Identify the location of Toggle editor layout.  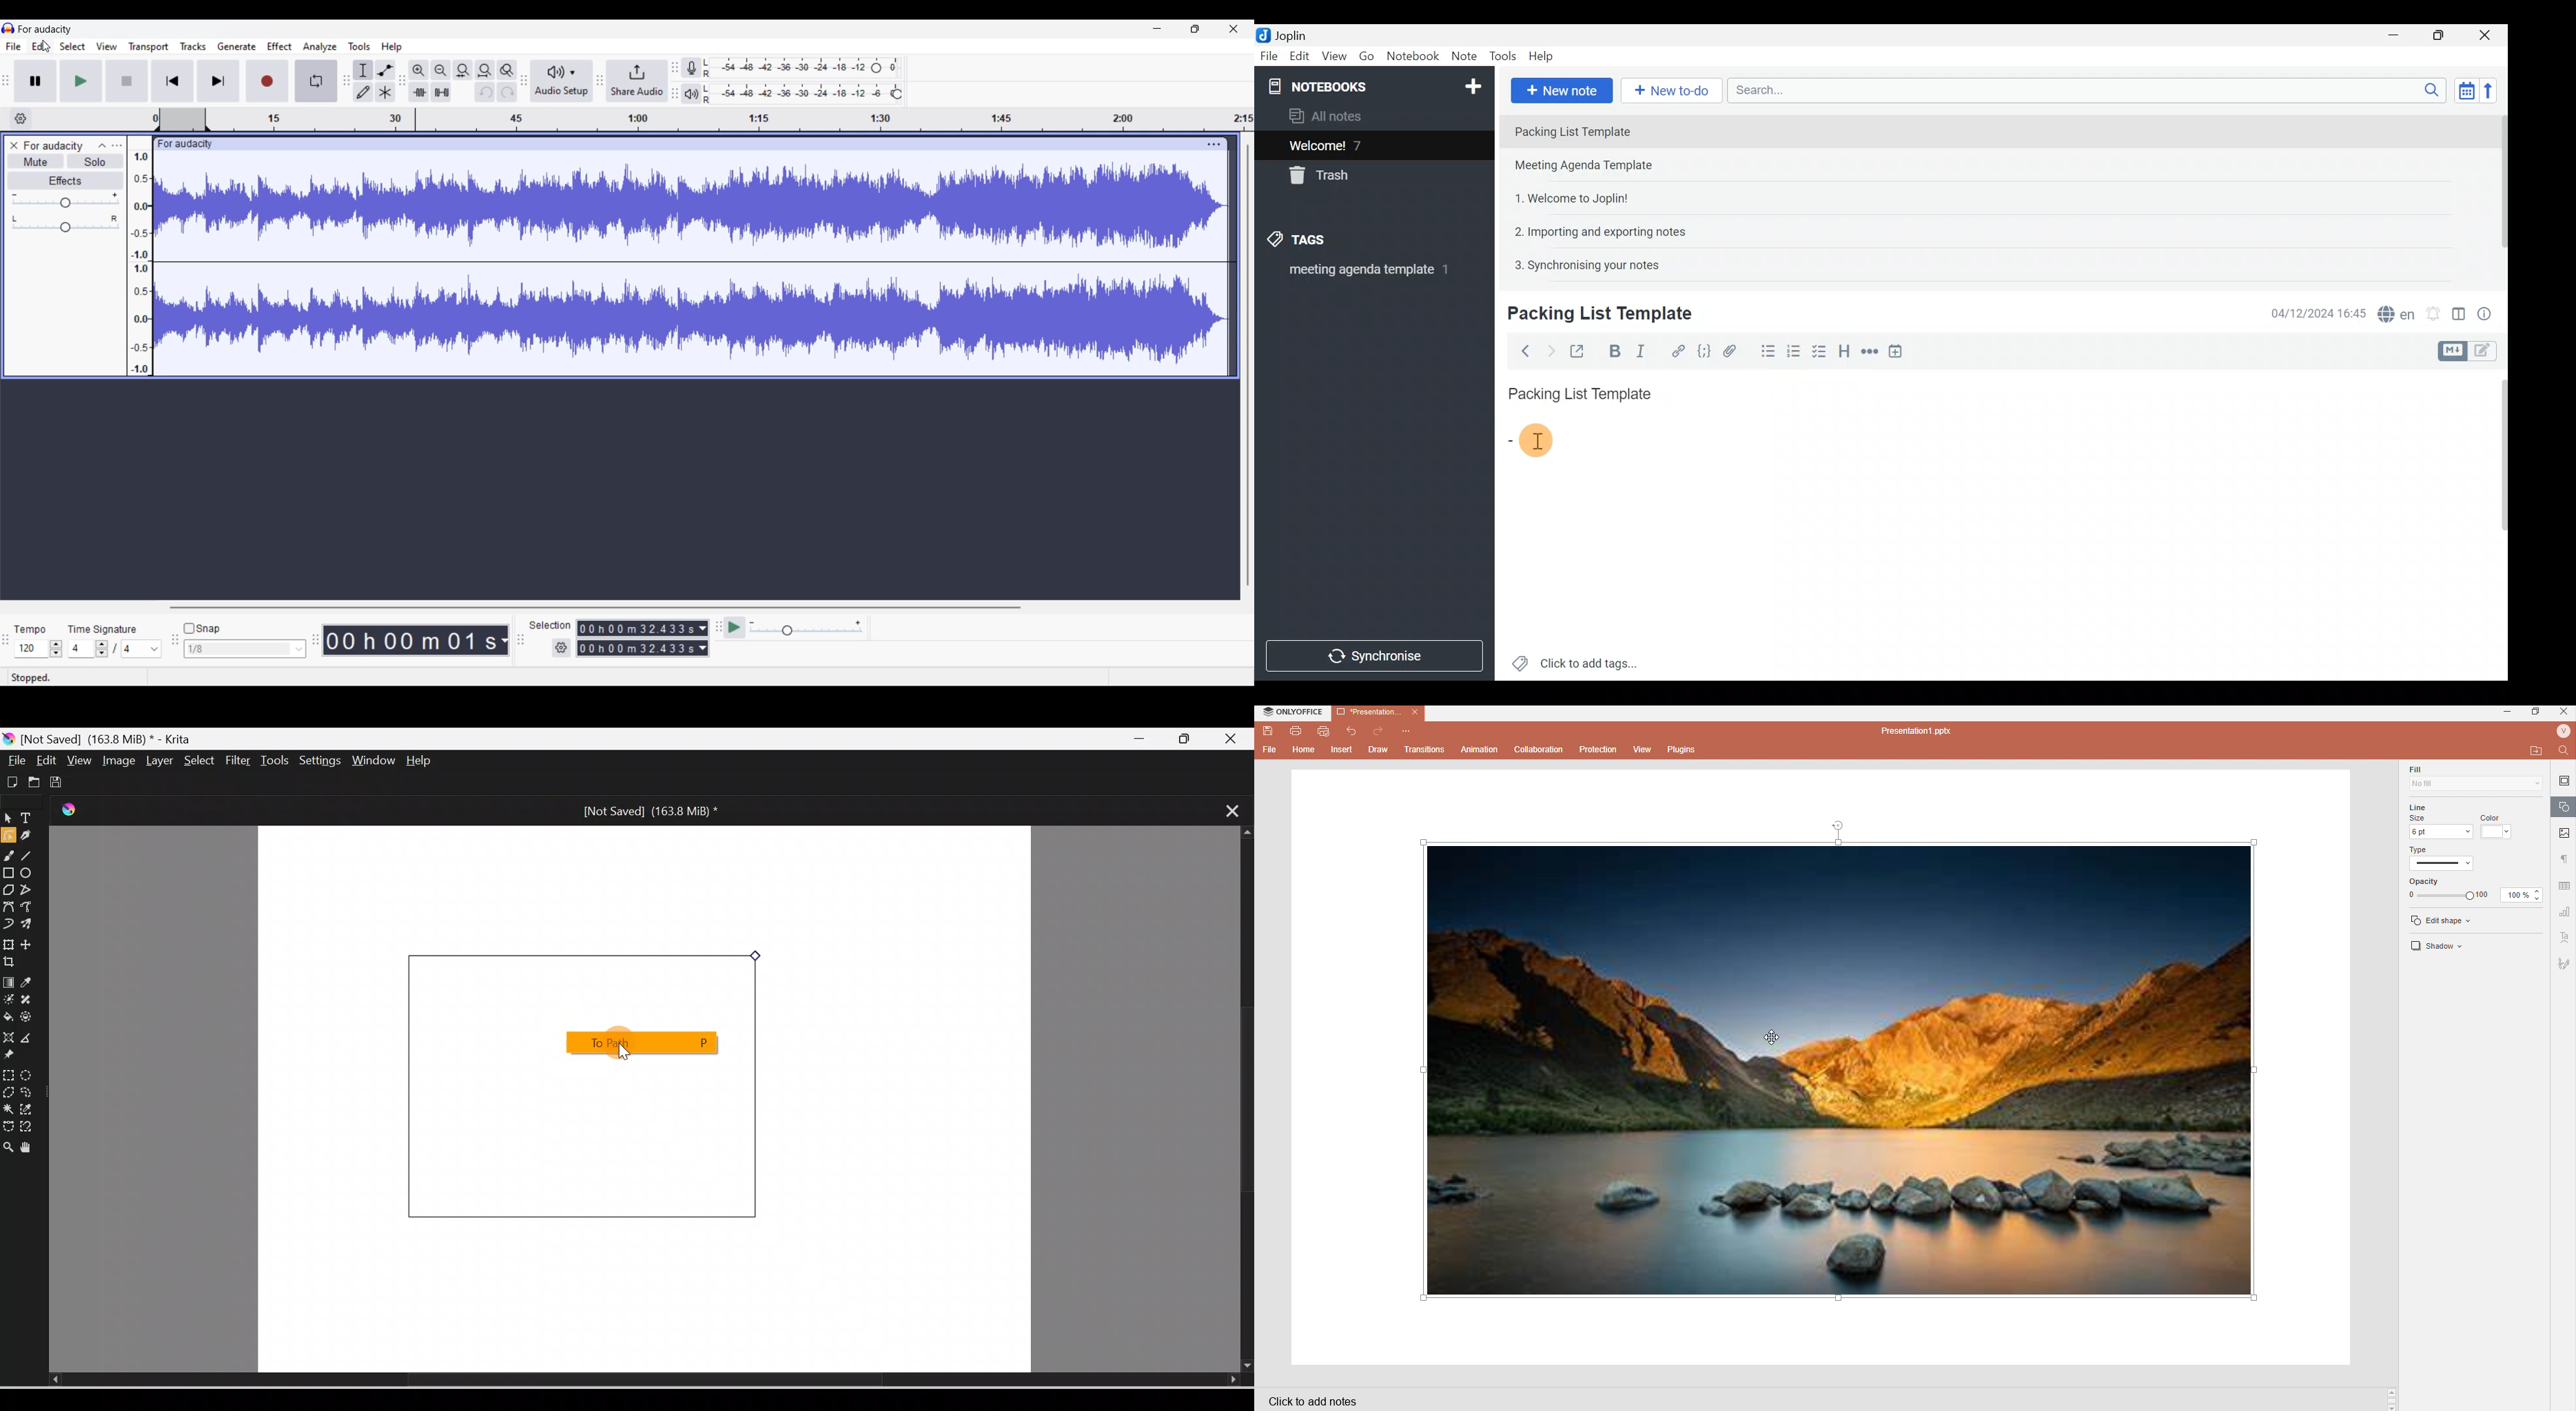
(2458, 310).